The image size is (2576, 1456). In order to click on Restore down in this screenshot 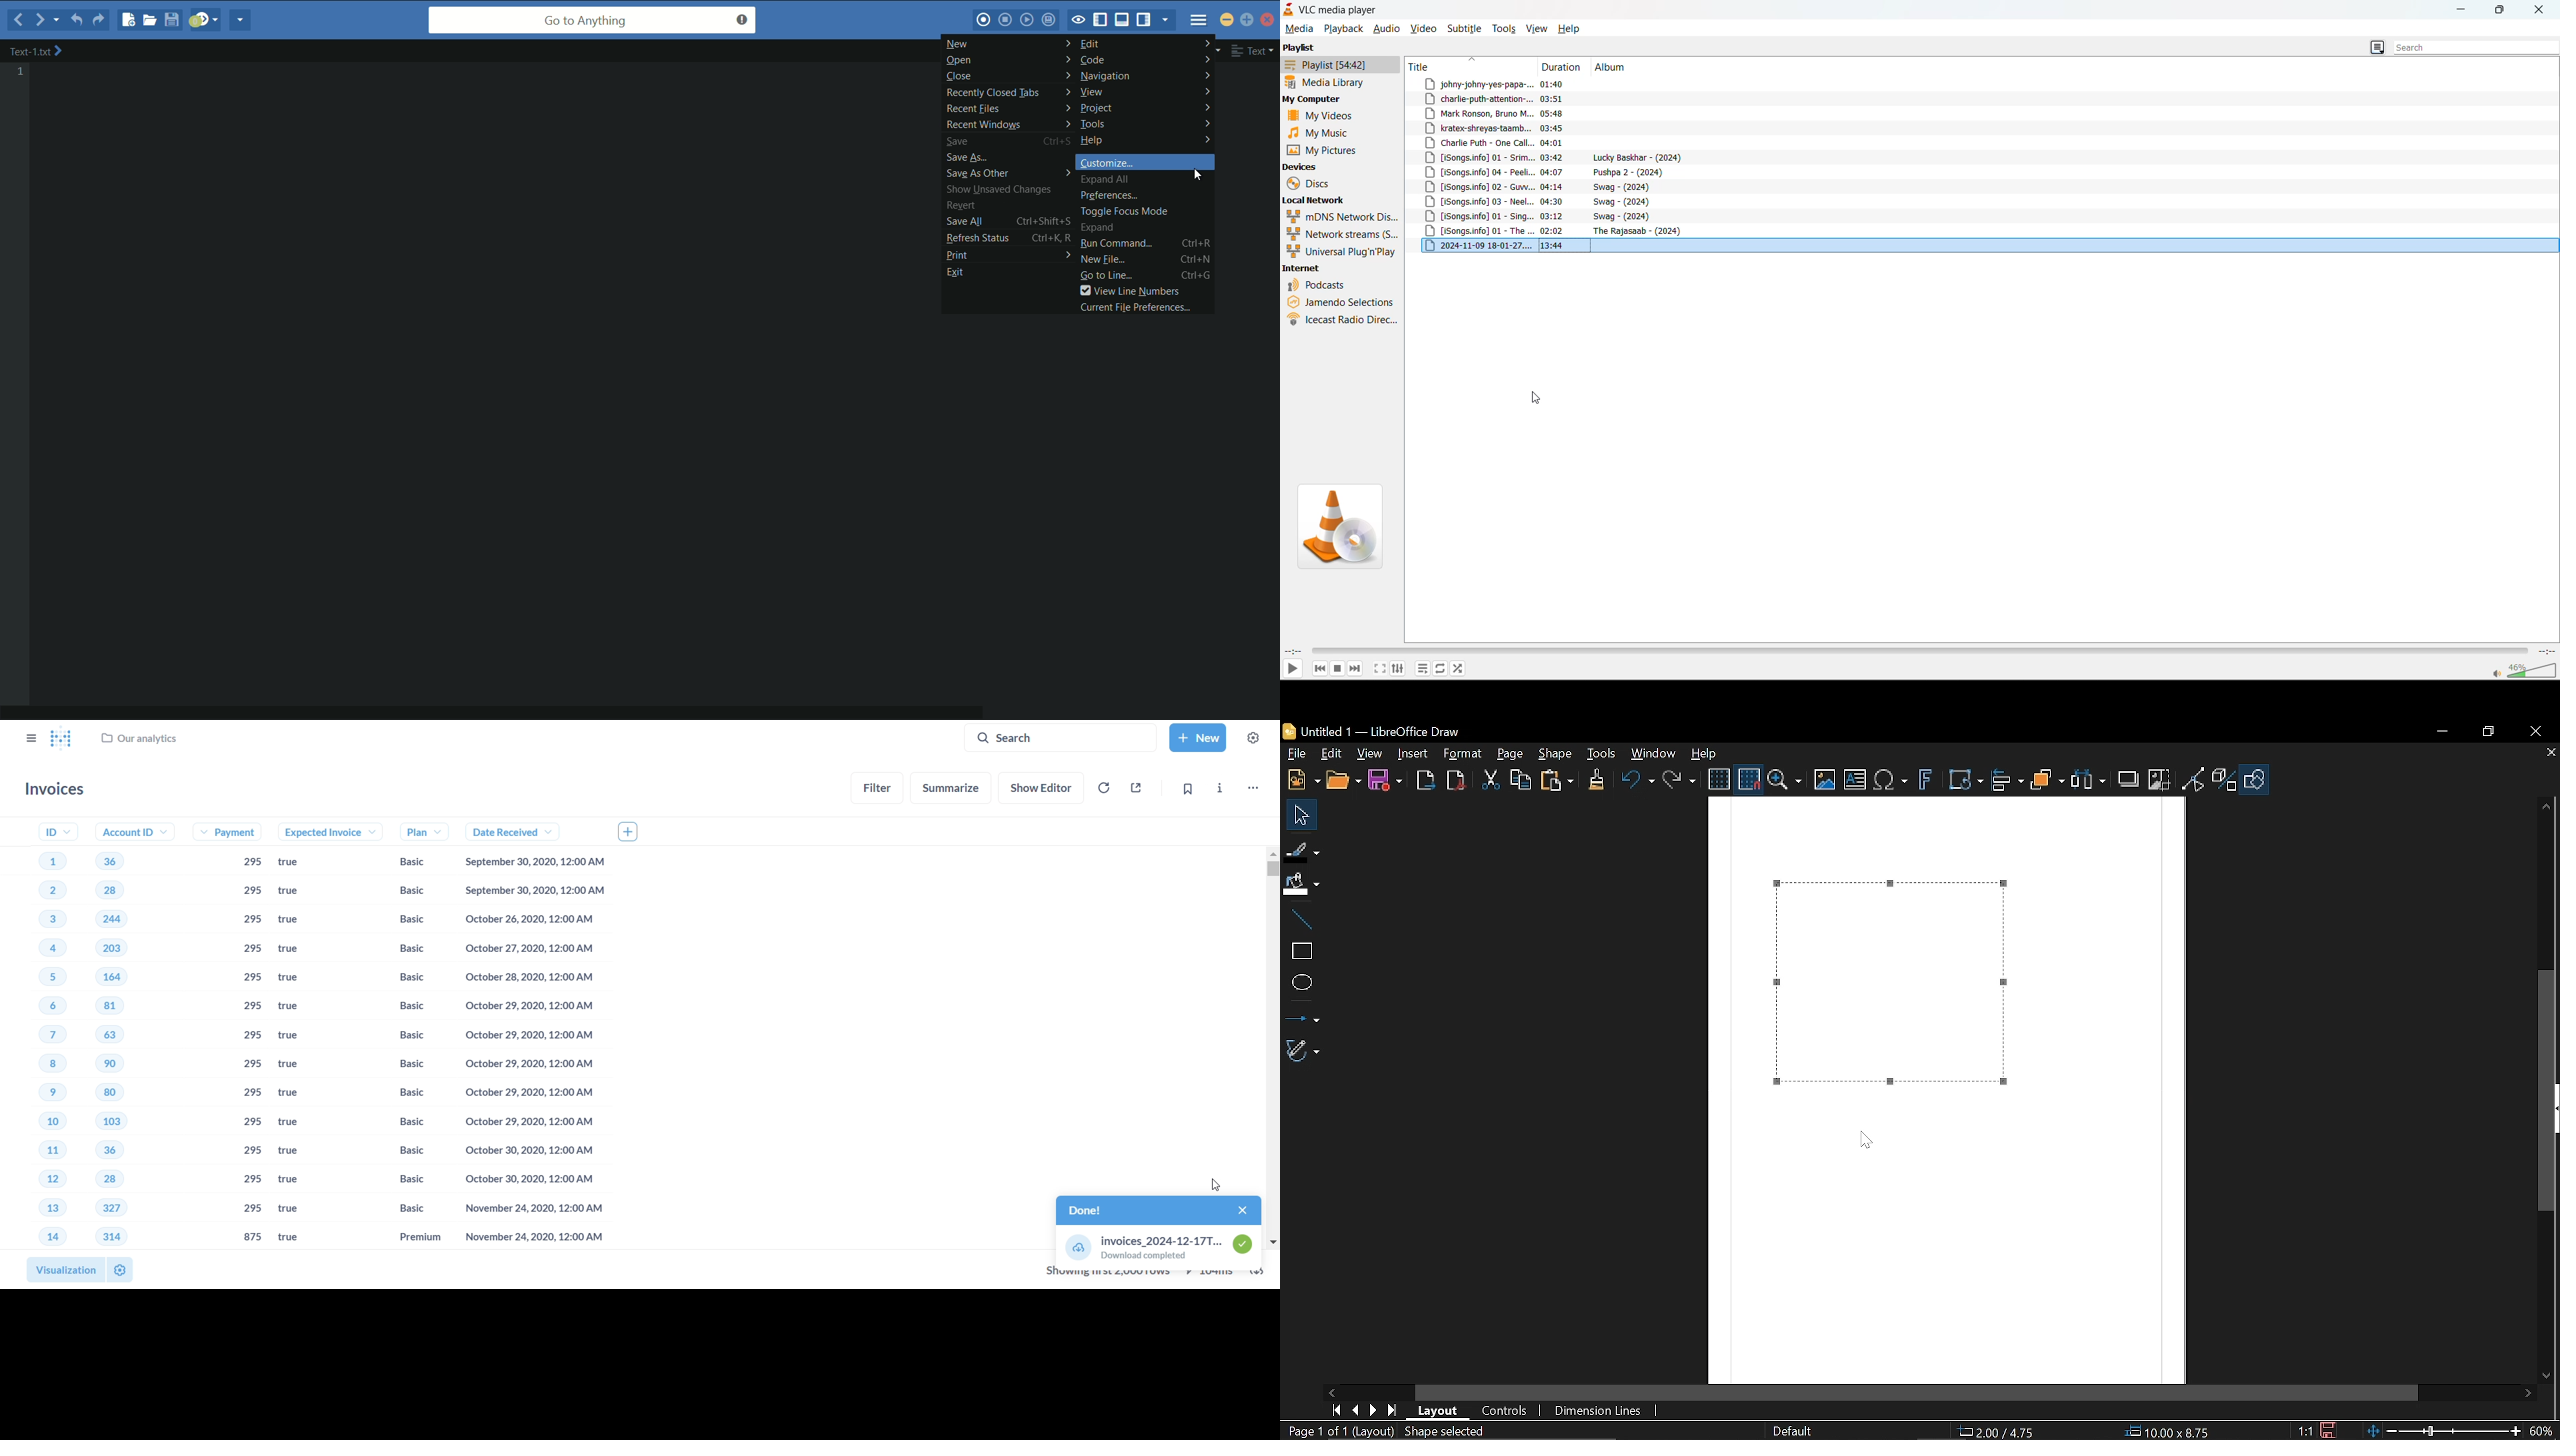, I will do `click(2488, 733)`.